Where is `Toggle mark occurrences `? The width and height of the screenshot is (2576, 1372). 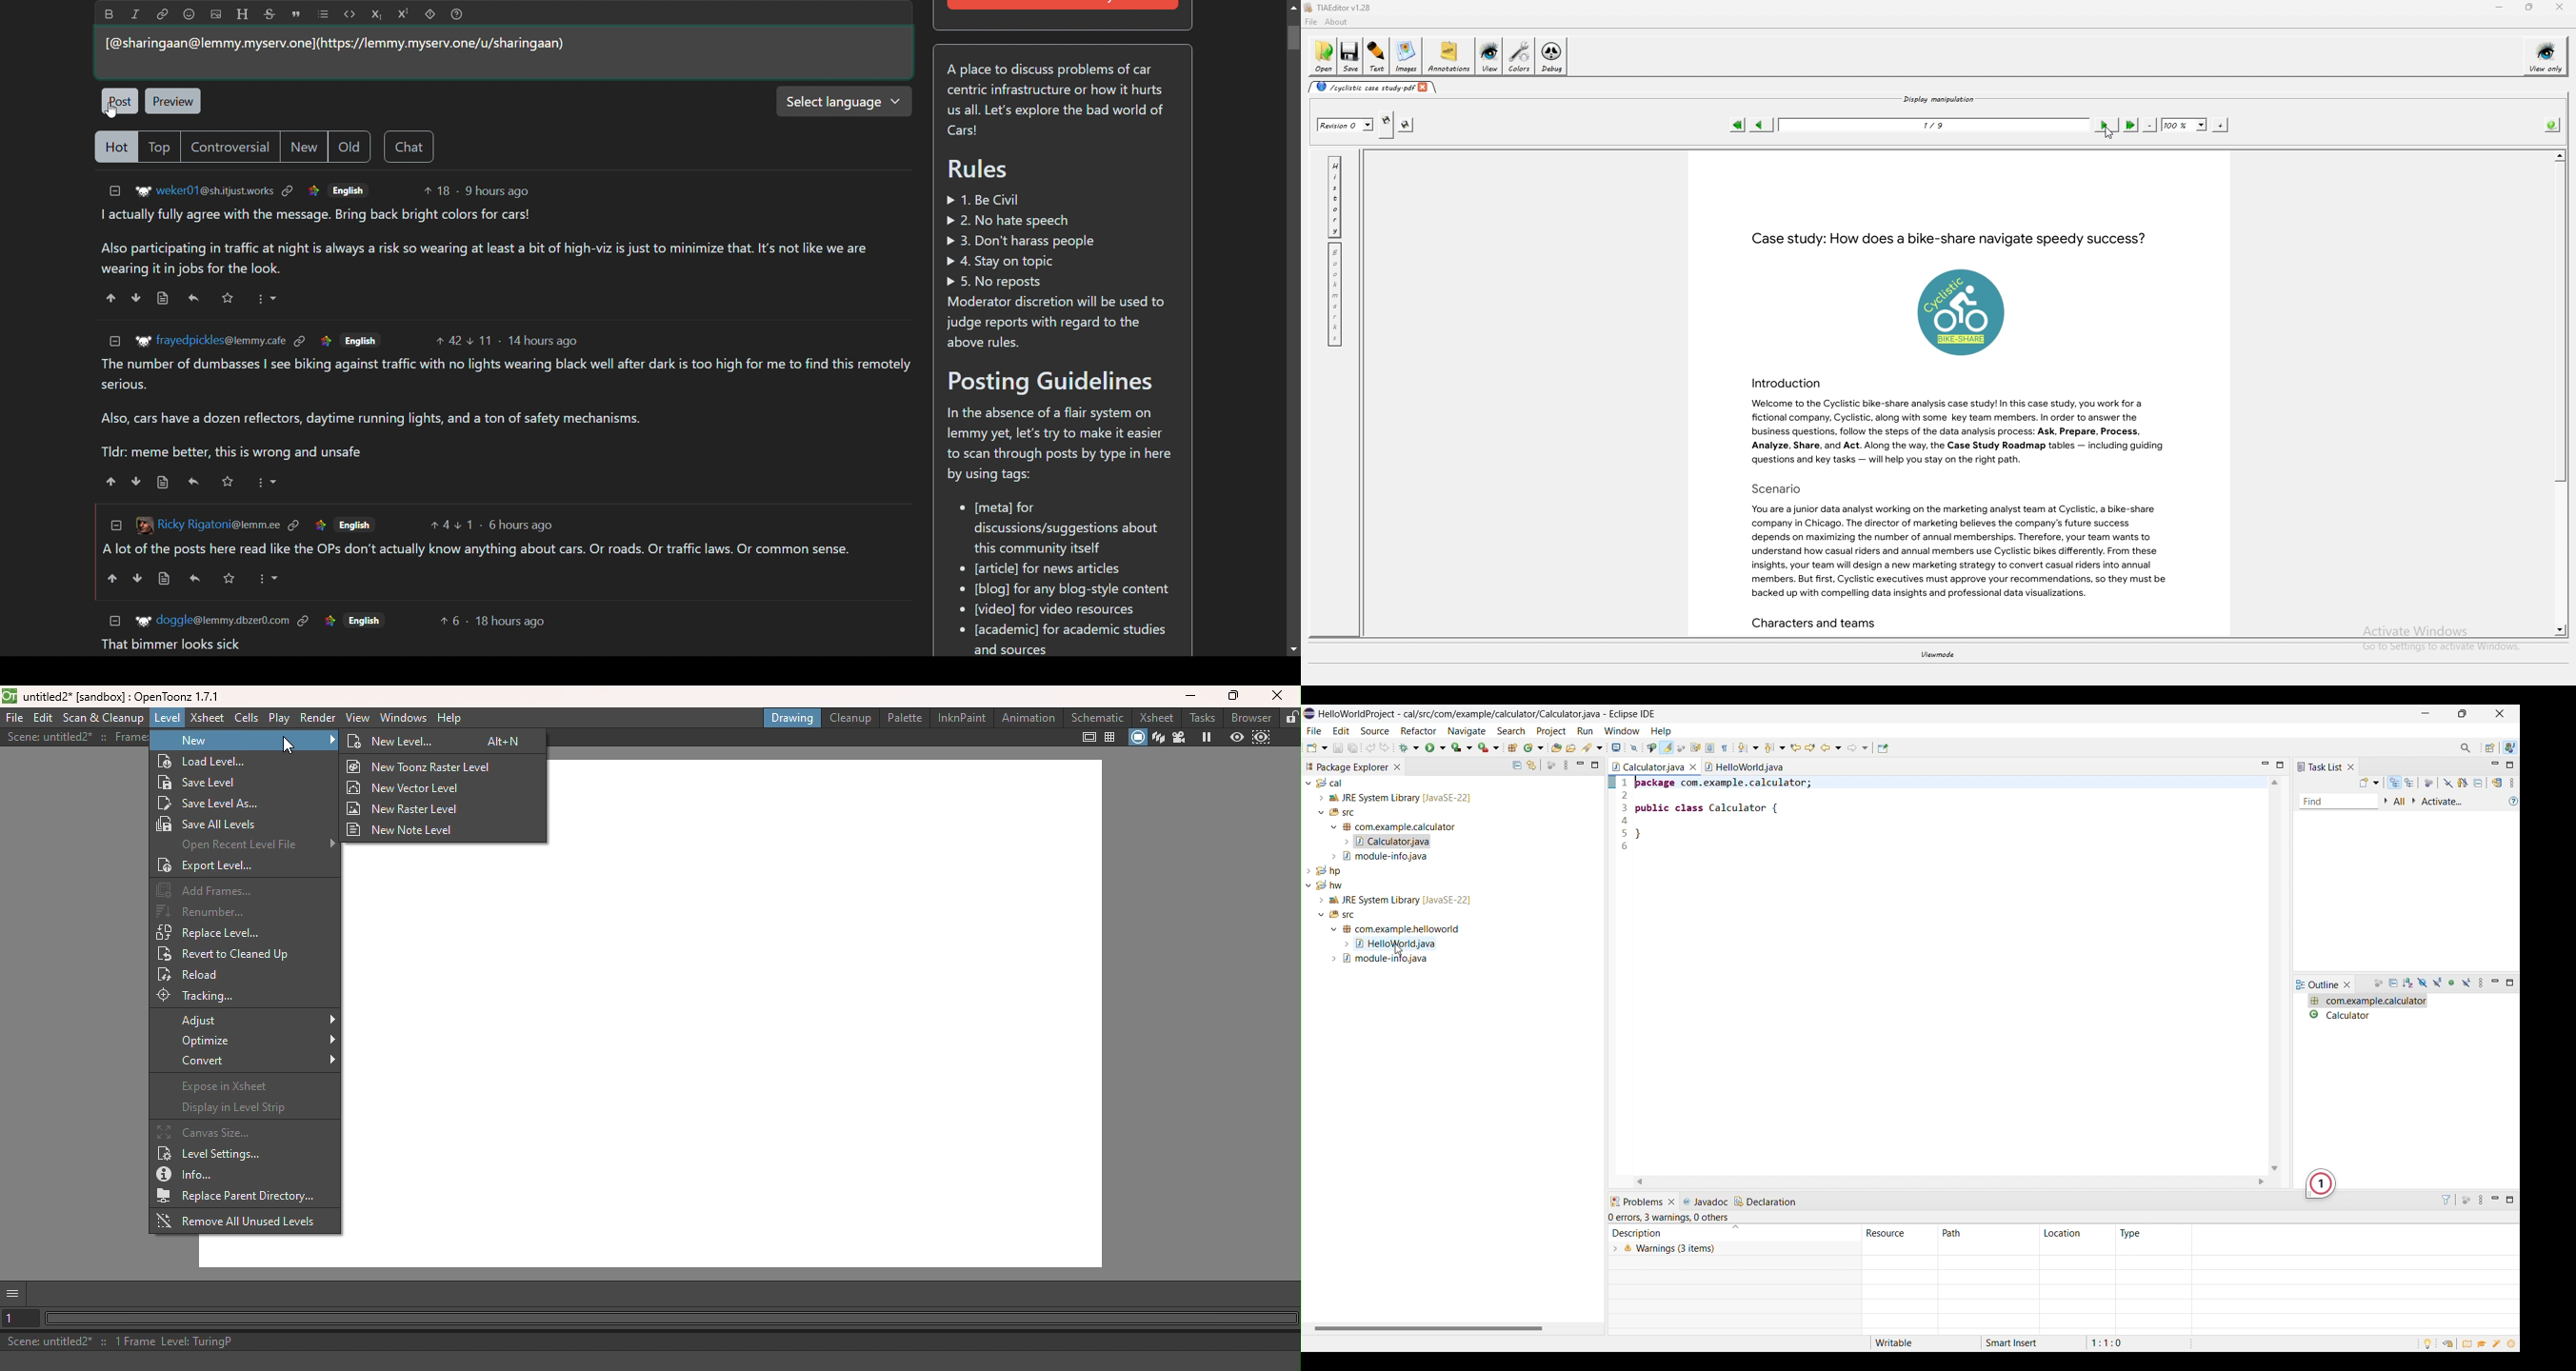
Toggle mark occurrences  is located at coordinates (1667, 748).